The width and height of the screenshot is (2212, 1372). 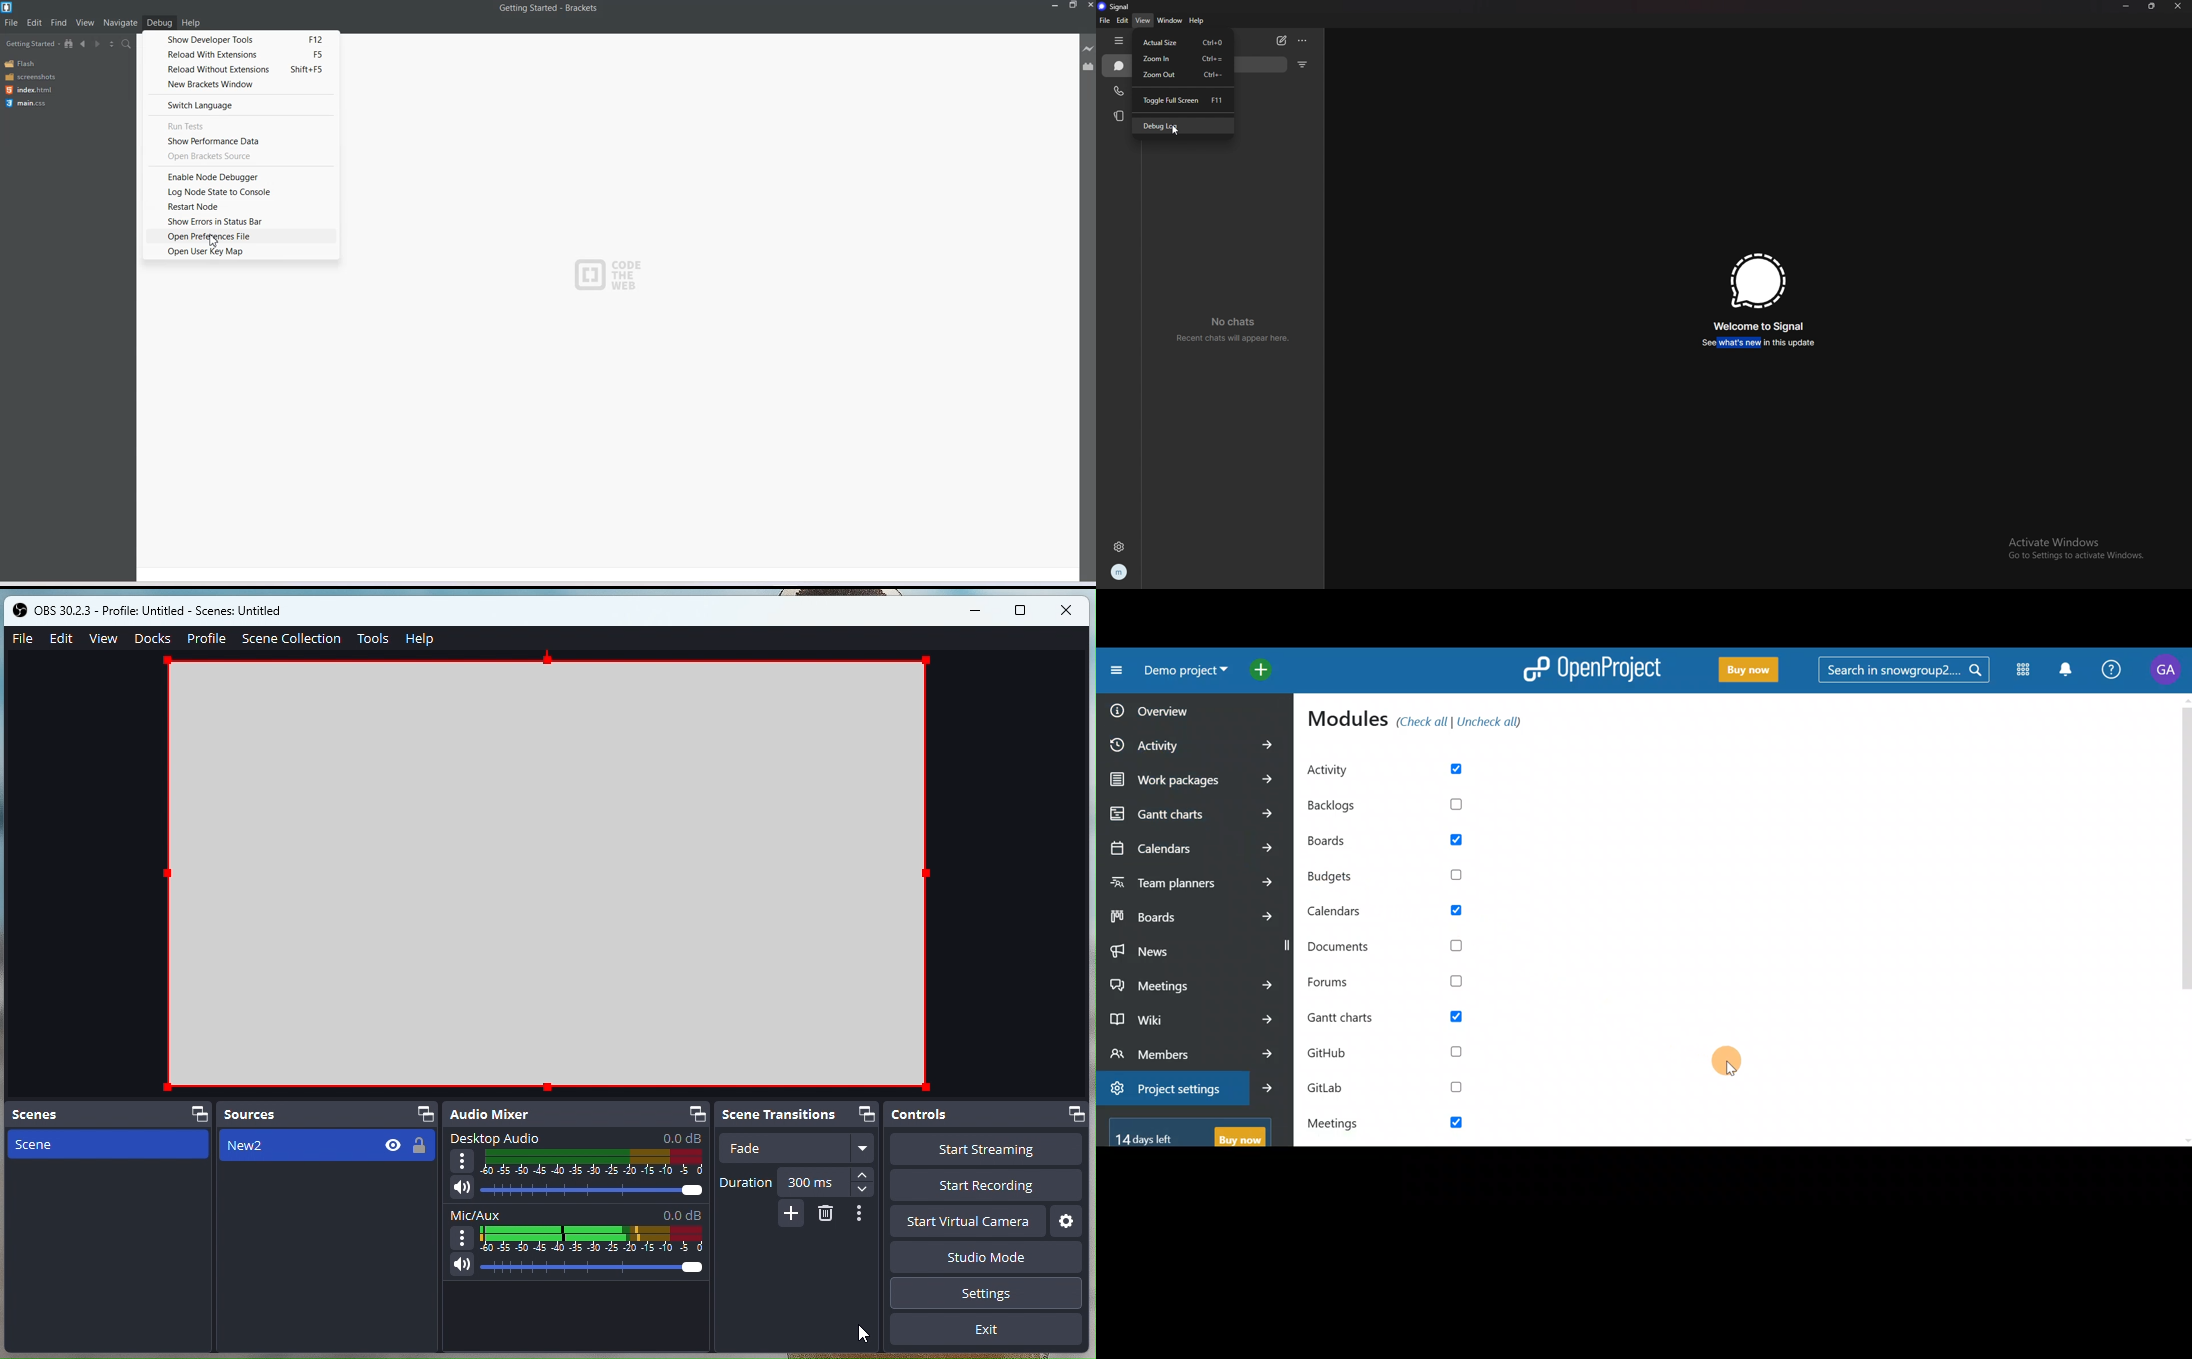 What do you see at coordinates (695, 1113) in the screenshot?
I see `dock options` at bounding box center [695, 1113].